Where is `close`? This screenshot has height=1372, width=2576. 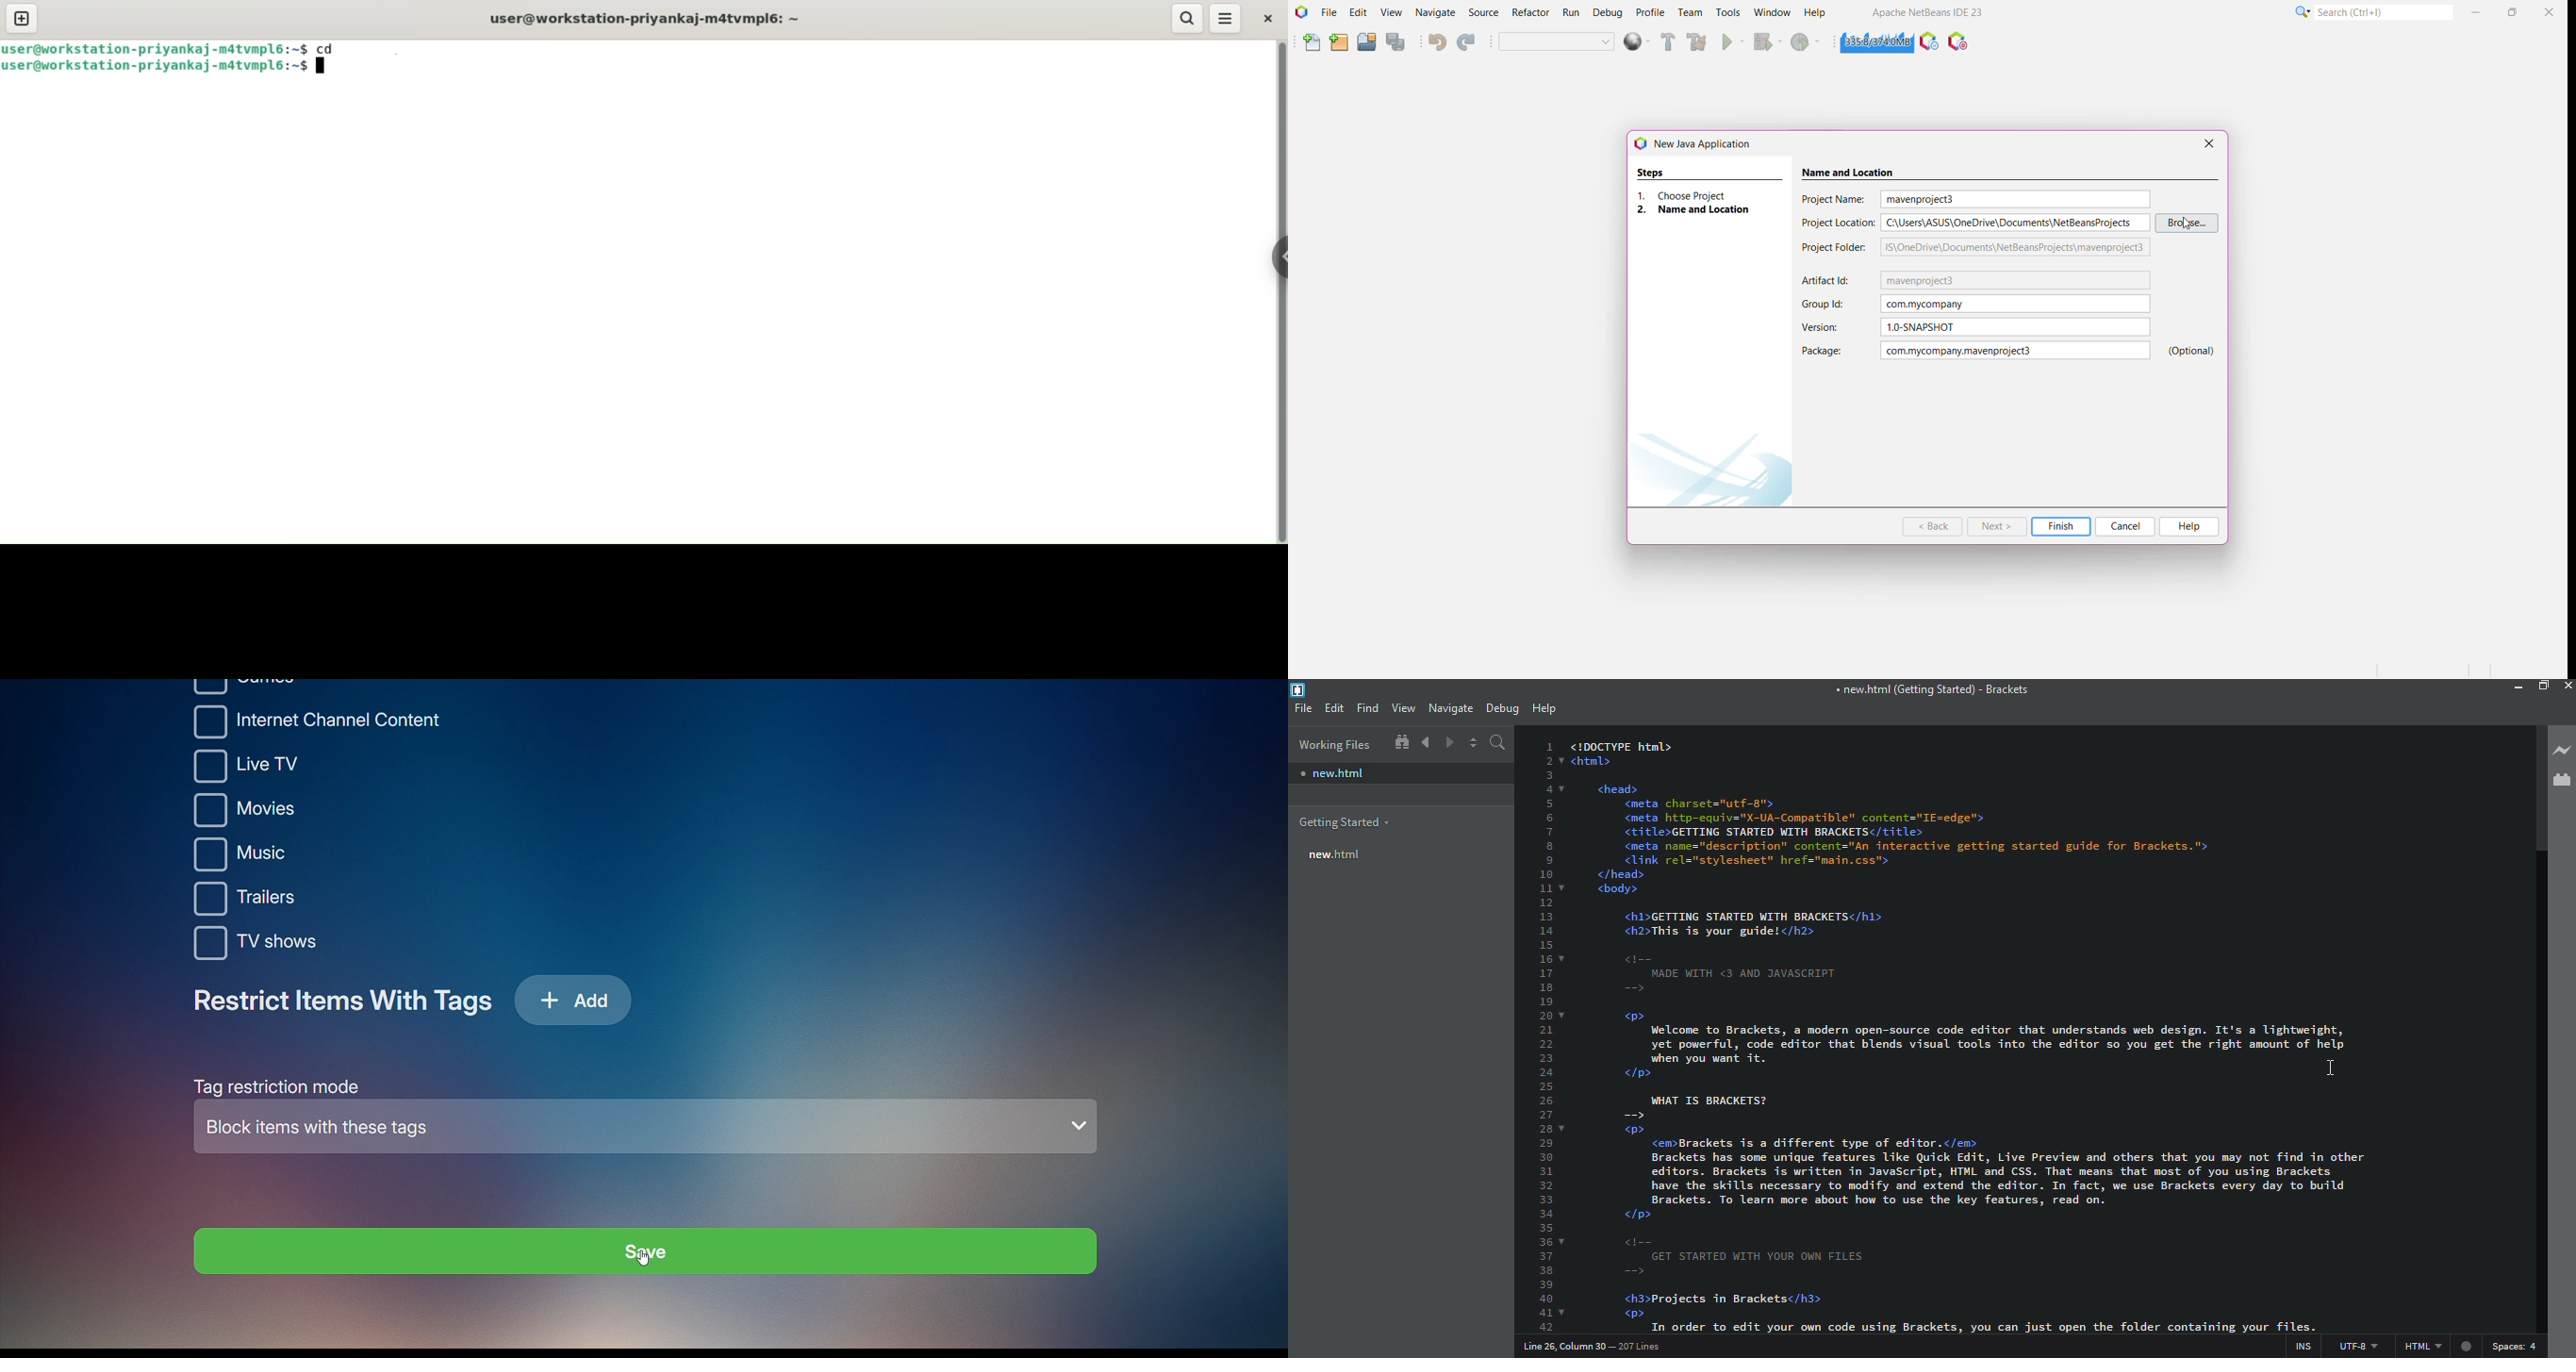
close is located at coordinates (2568, 686).